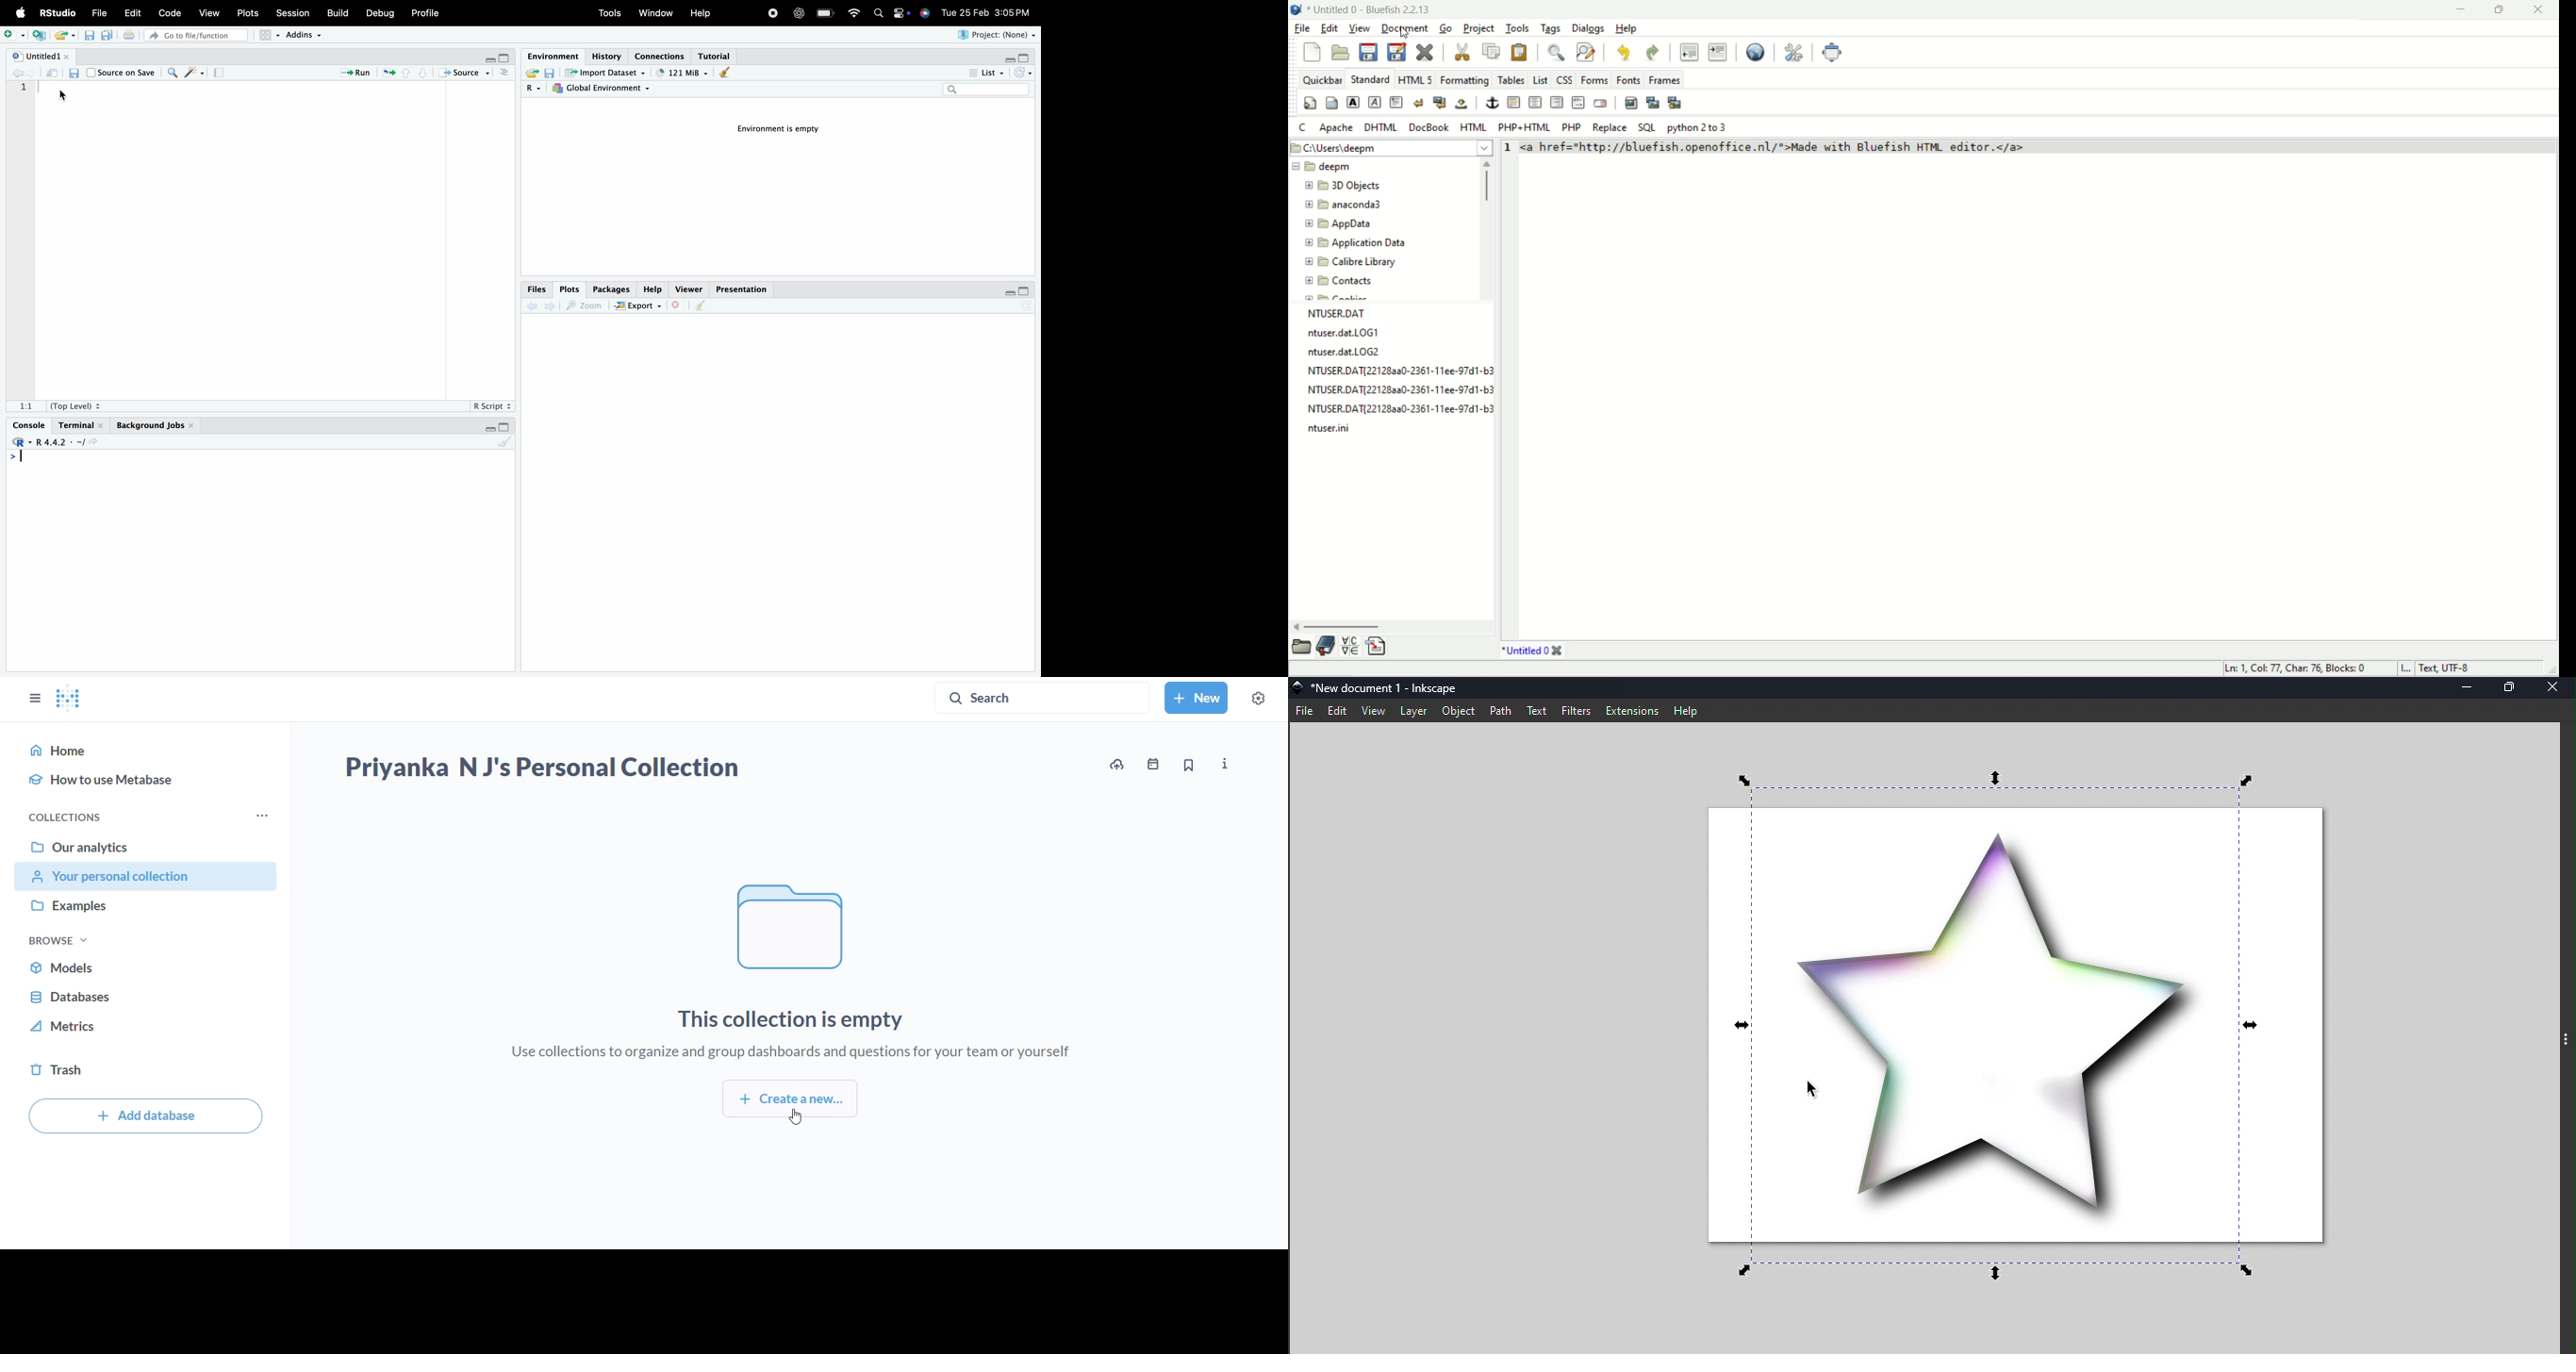 The image size is (2576, 1372). What do you see at coordinates (25, 406) in the screenshot?
I see `1:1` at bounding box center [25, 406].